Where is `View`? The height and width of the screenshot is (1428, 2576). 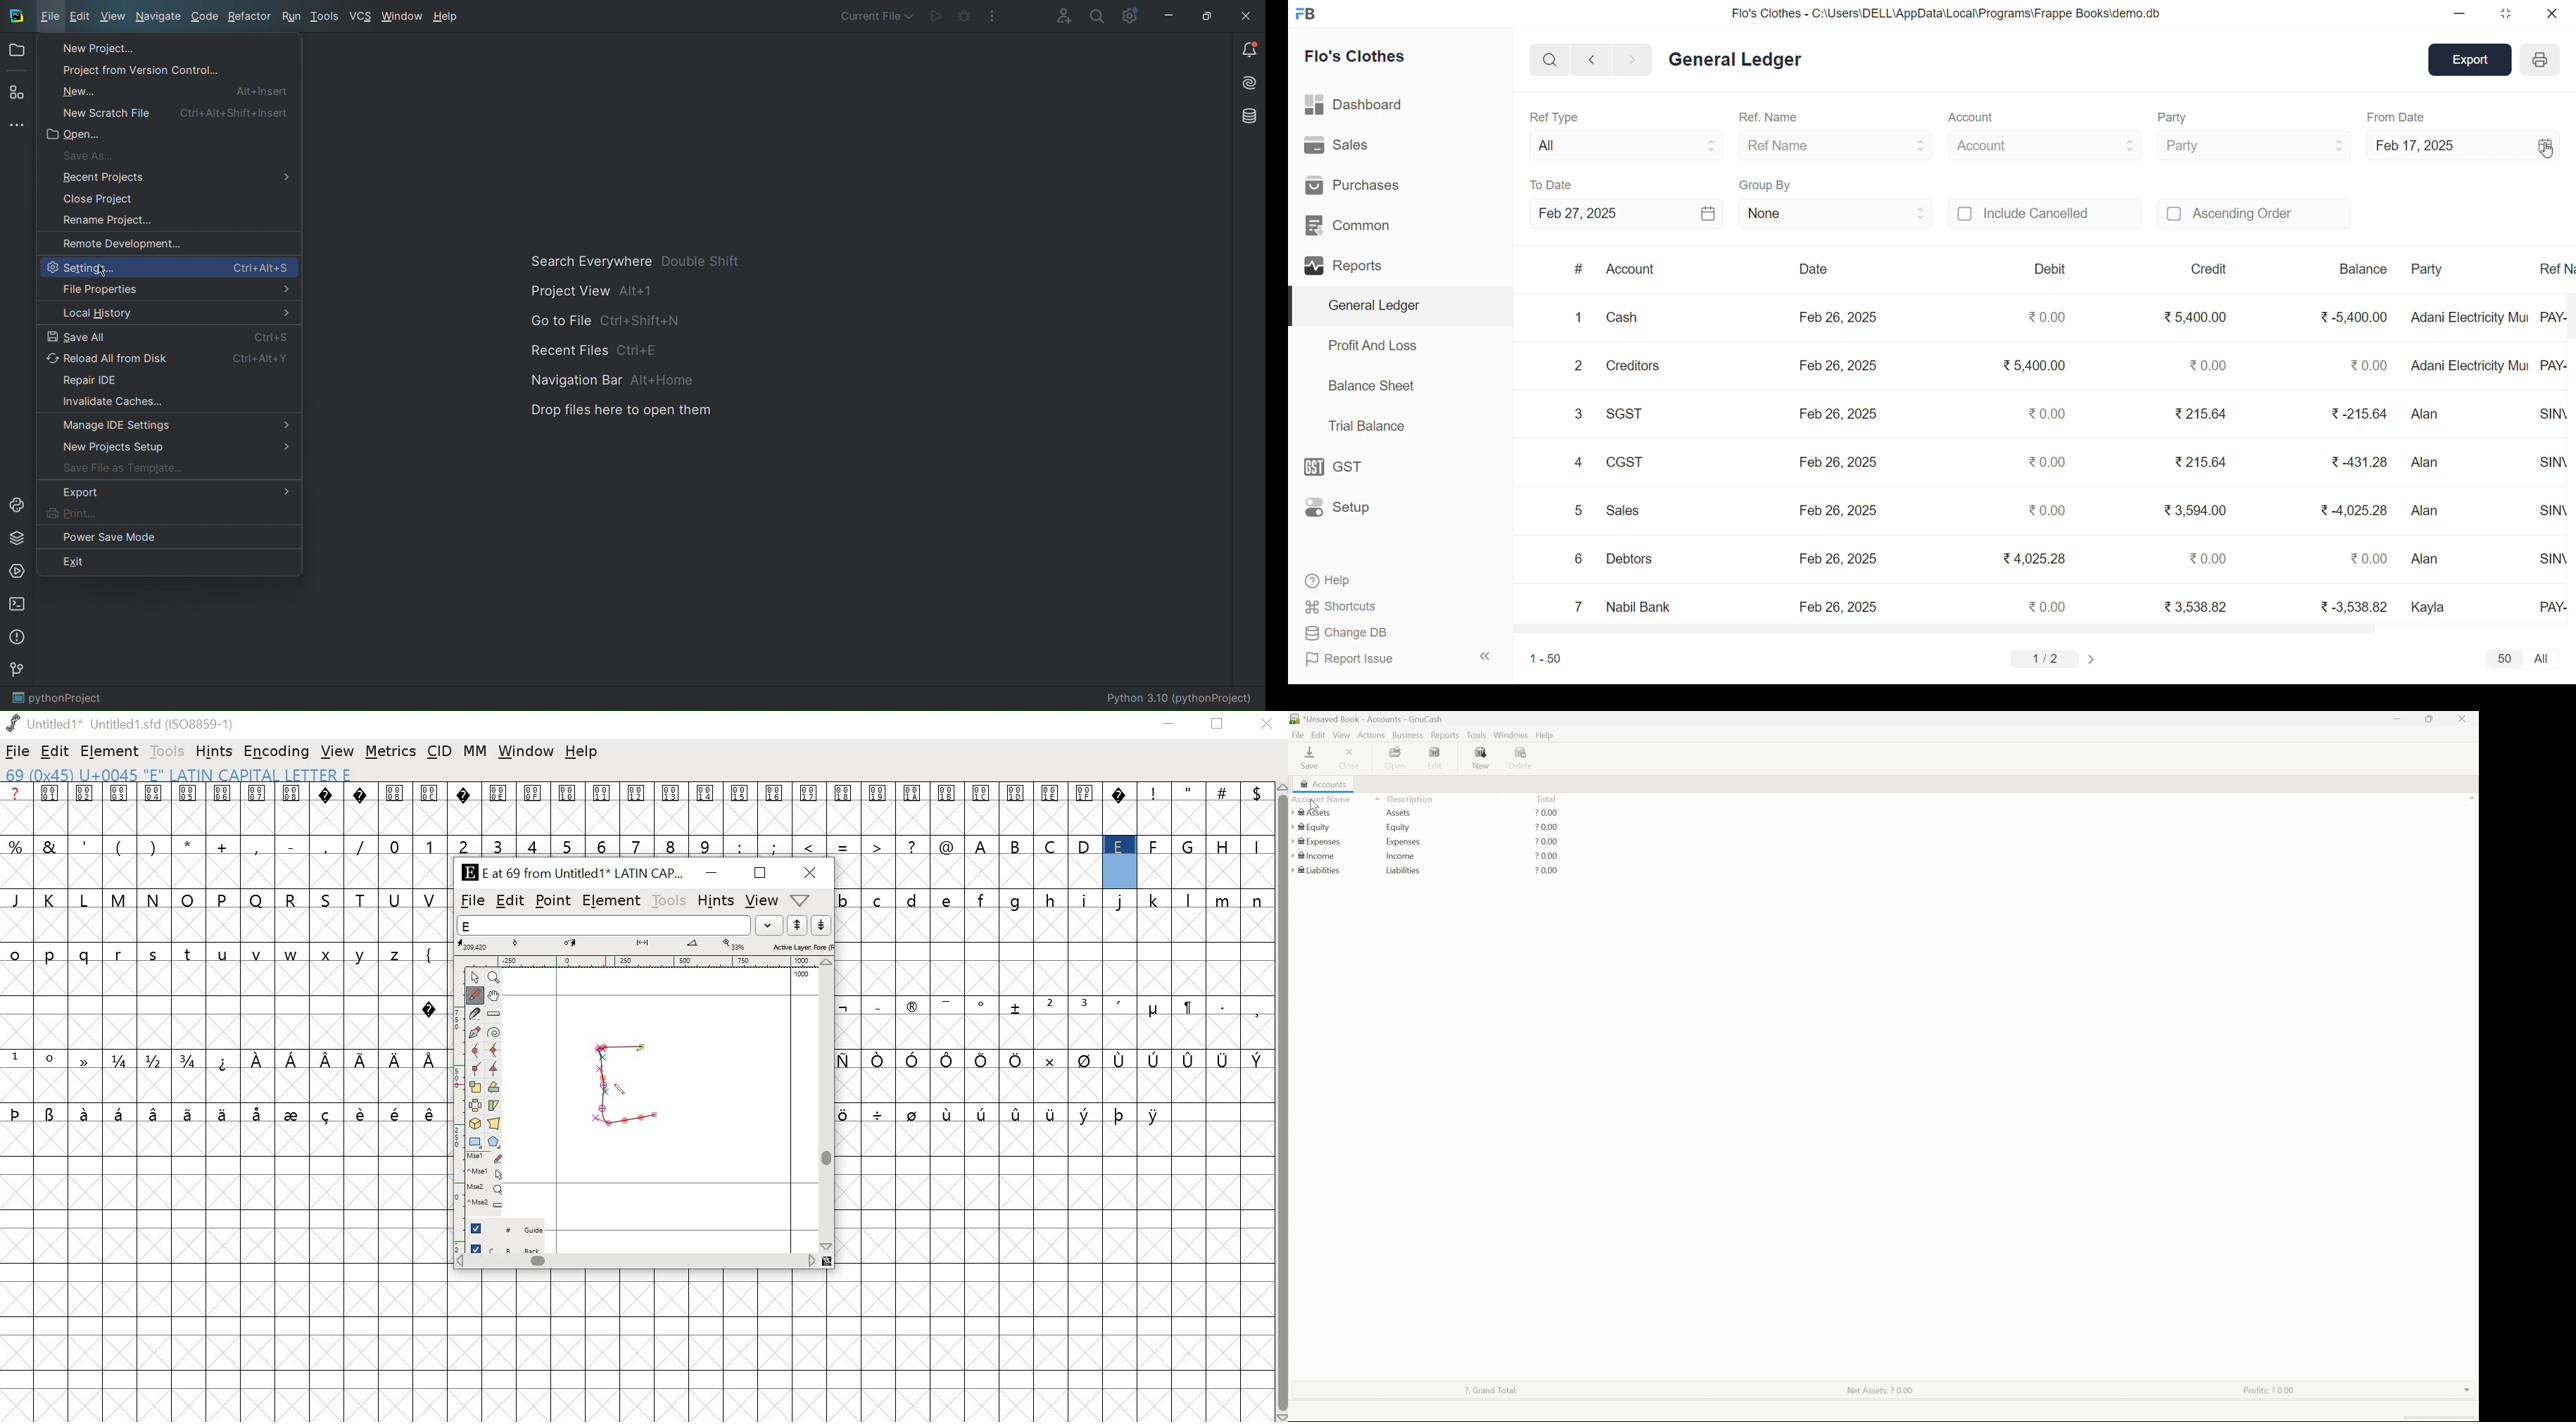 View is located at coordinates (112, 18).